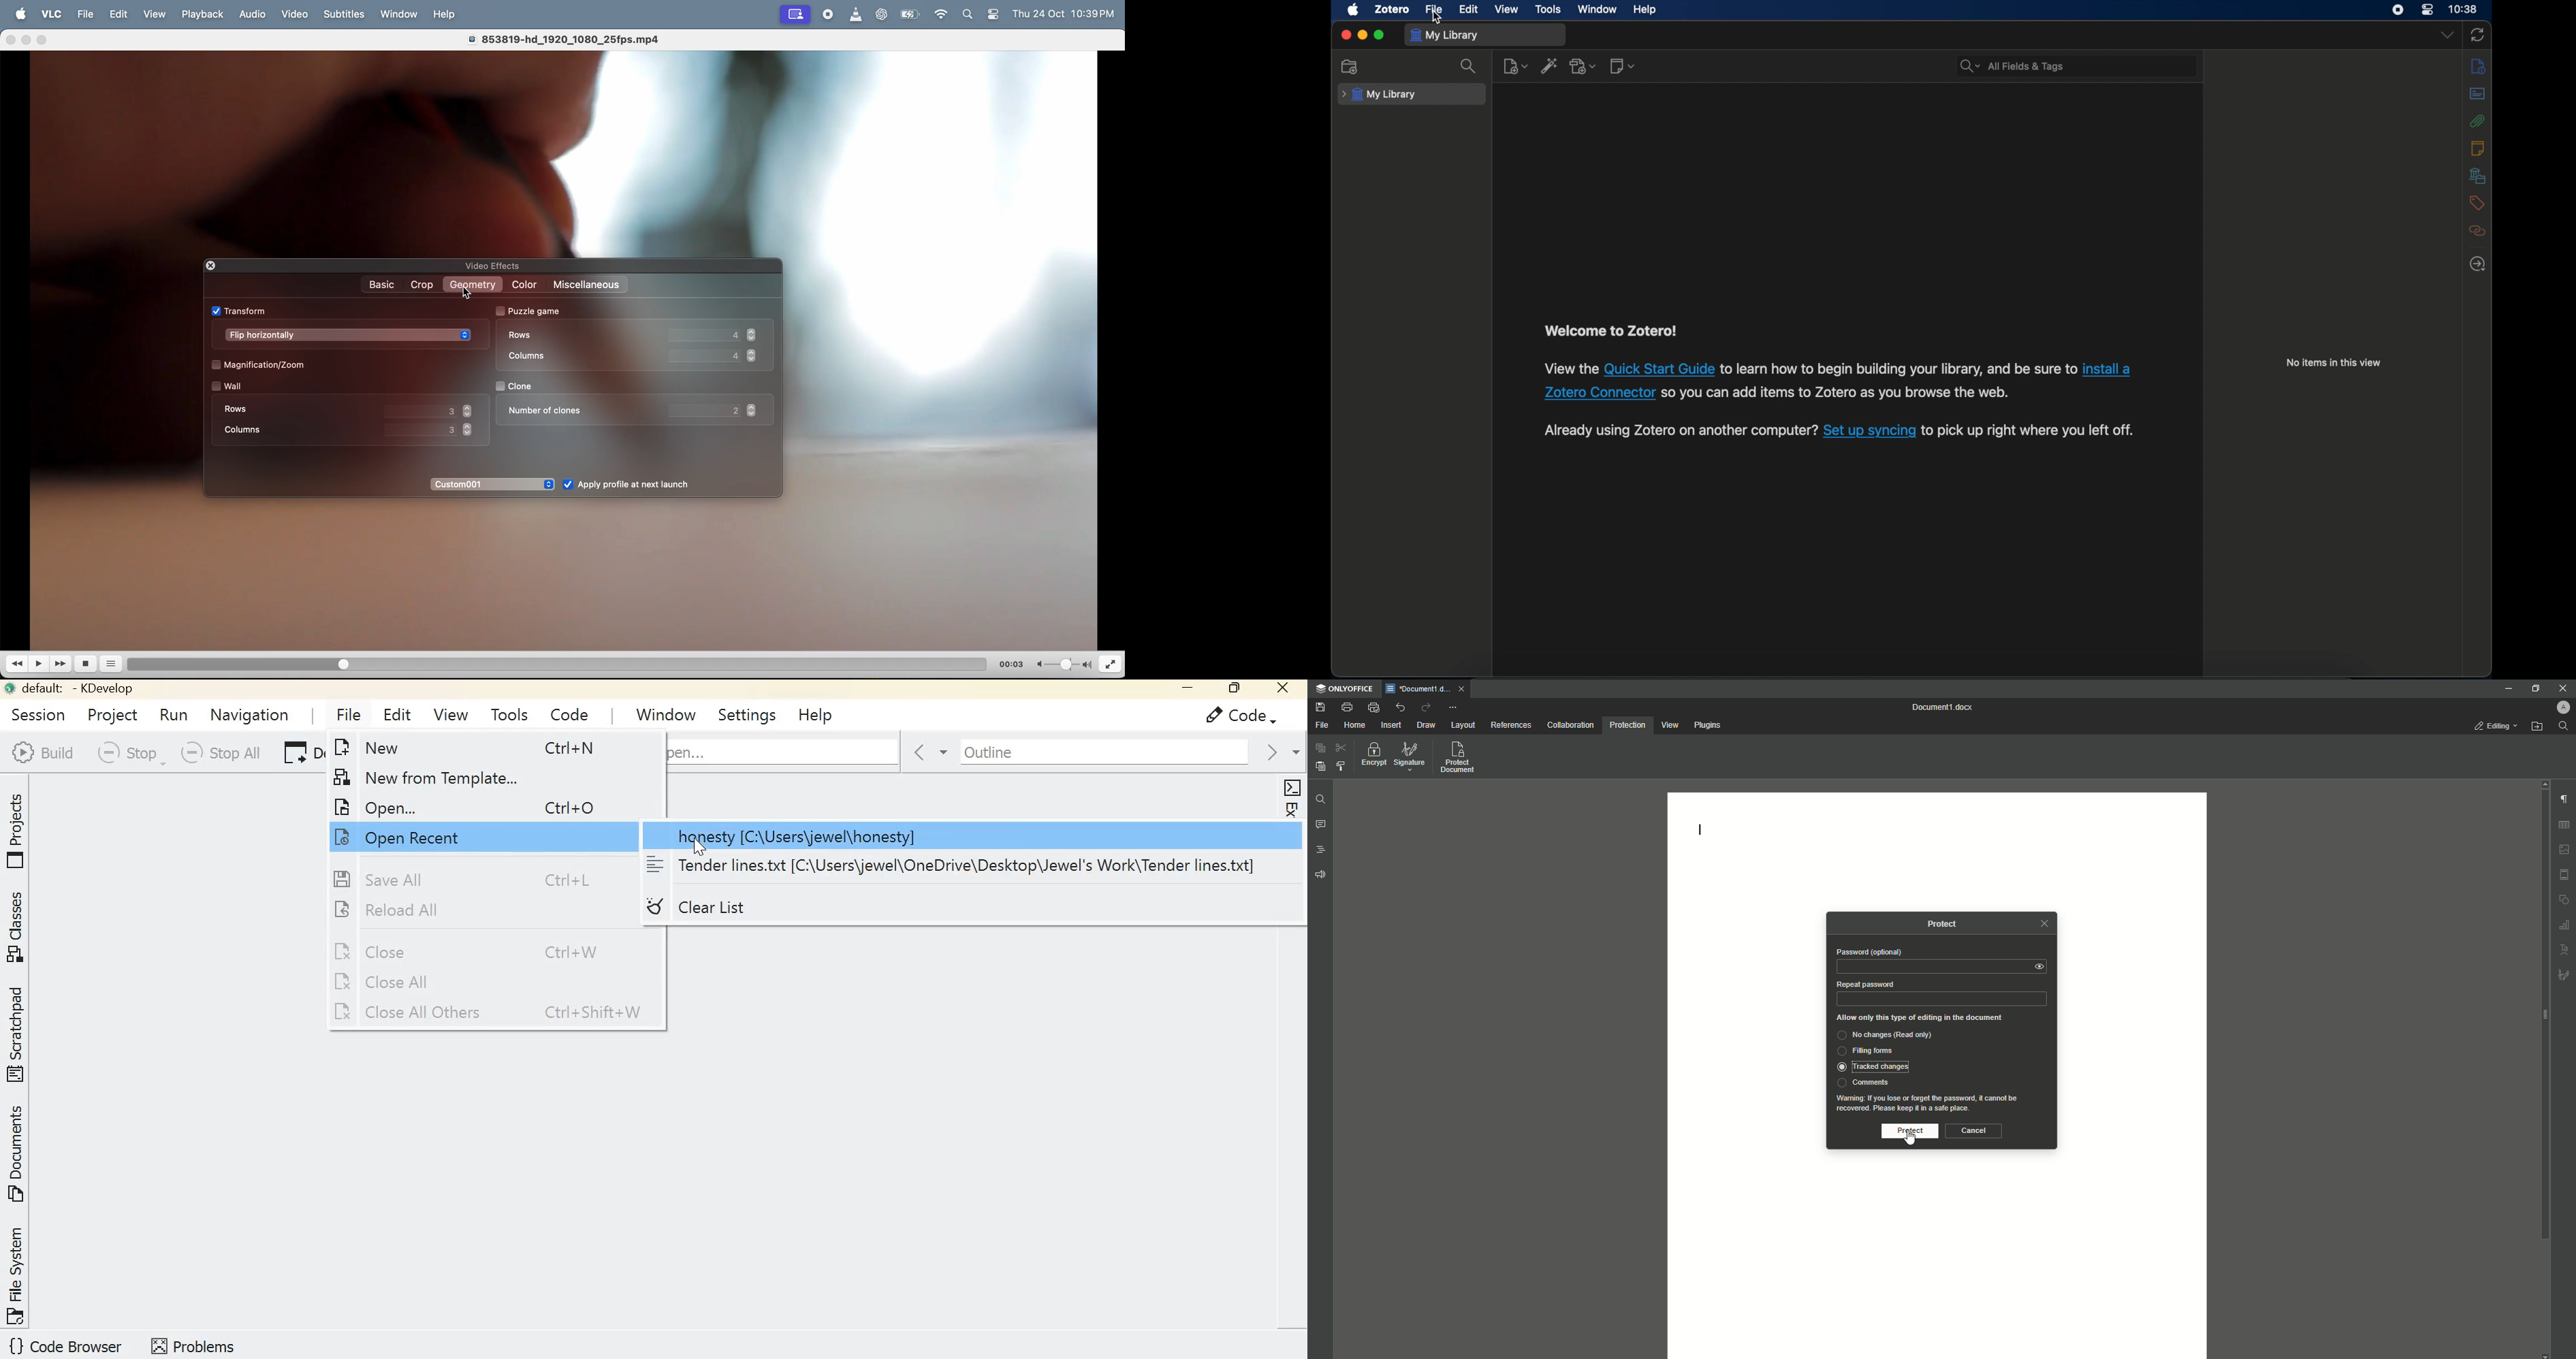 Image resolution: width=2576 pixels, height=1372 pixels. I want to click on Signature settings, so click(2566, 976).